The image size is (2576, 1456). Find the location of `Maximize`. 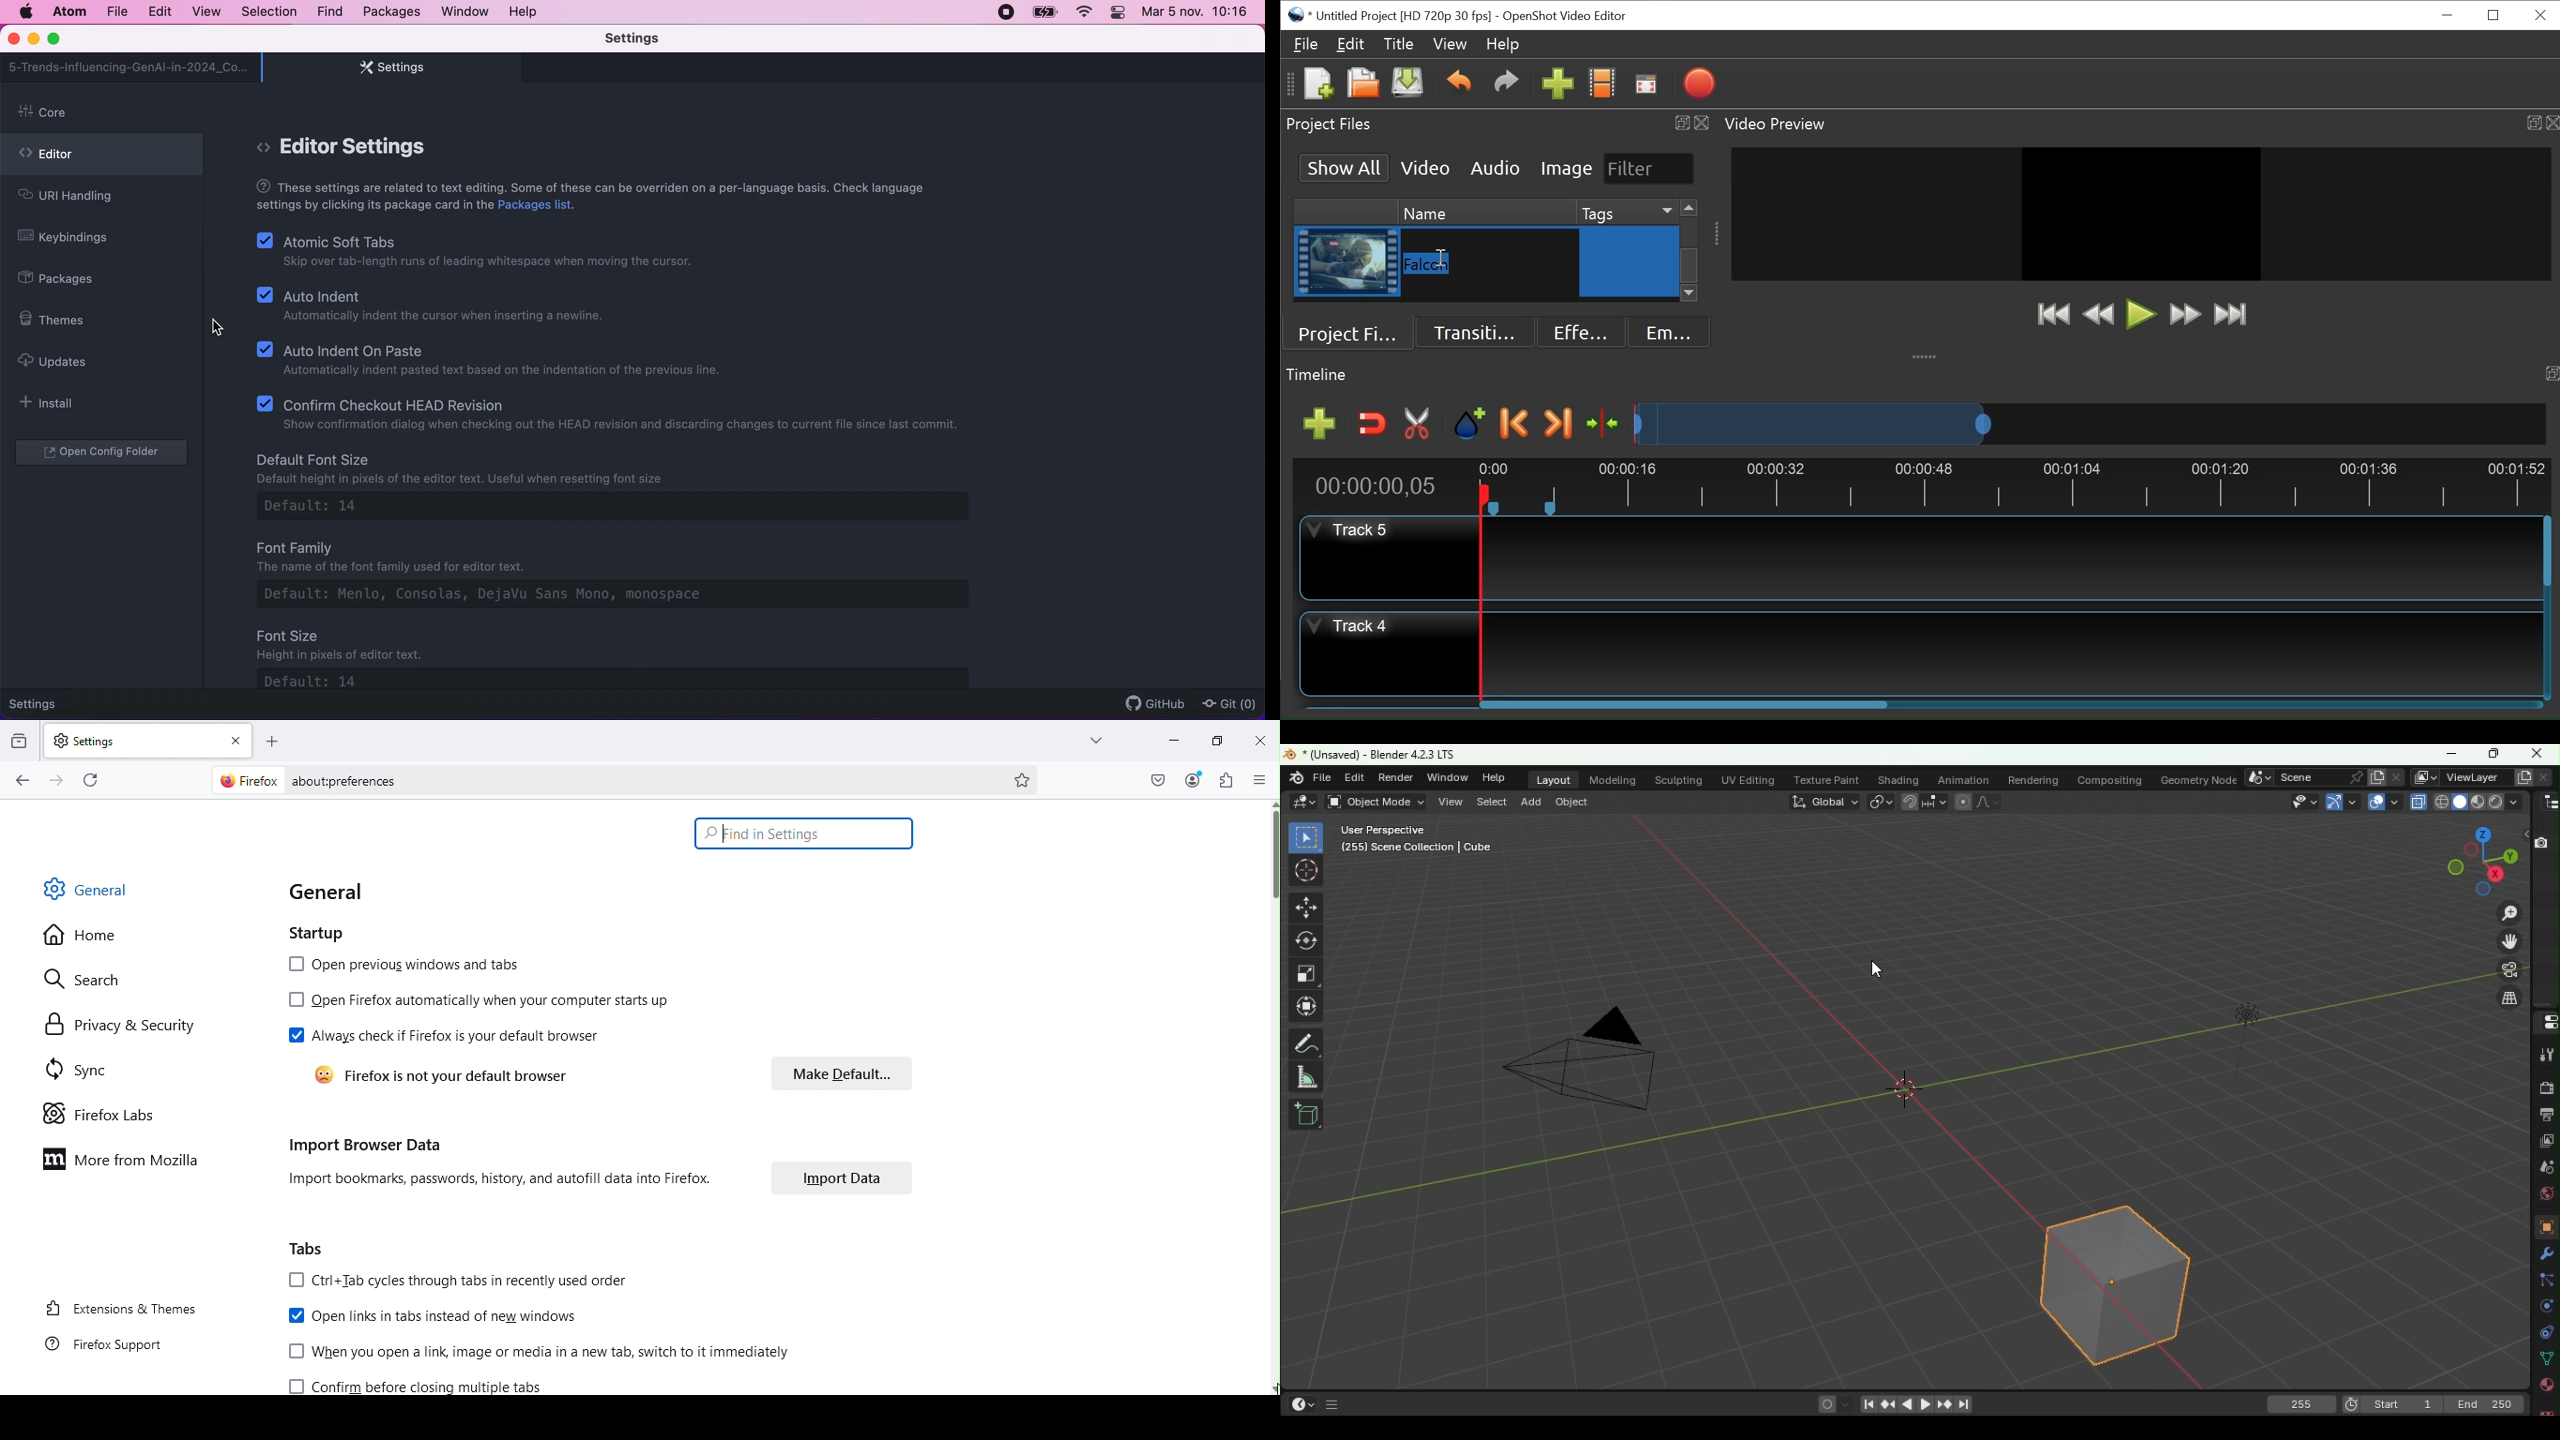

Maximize is located at coordinates (1214, 739).